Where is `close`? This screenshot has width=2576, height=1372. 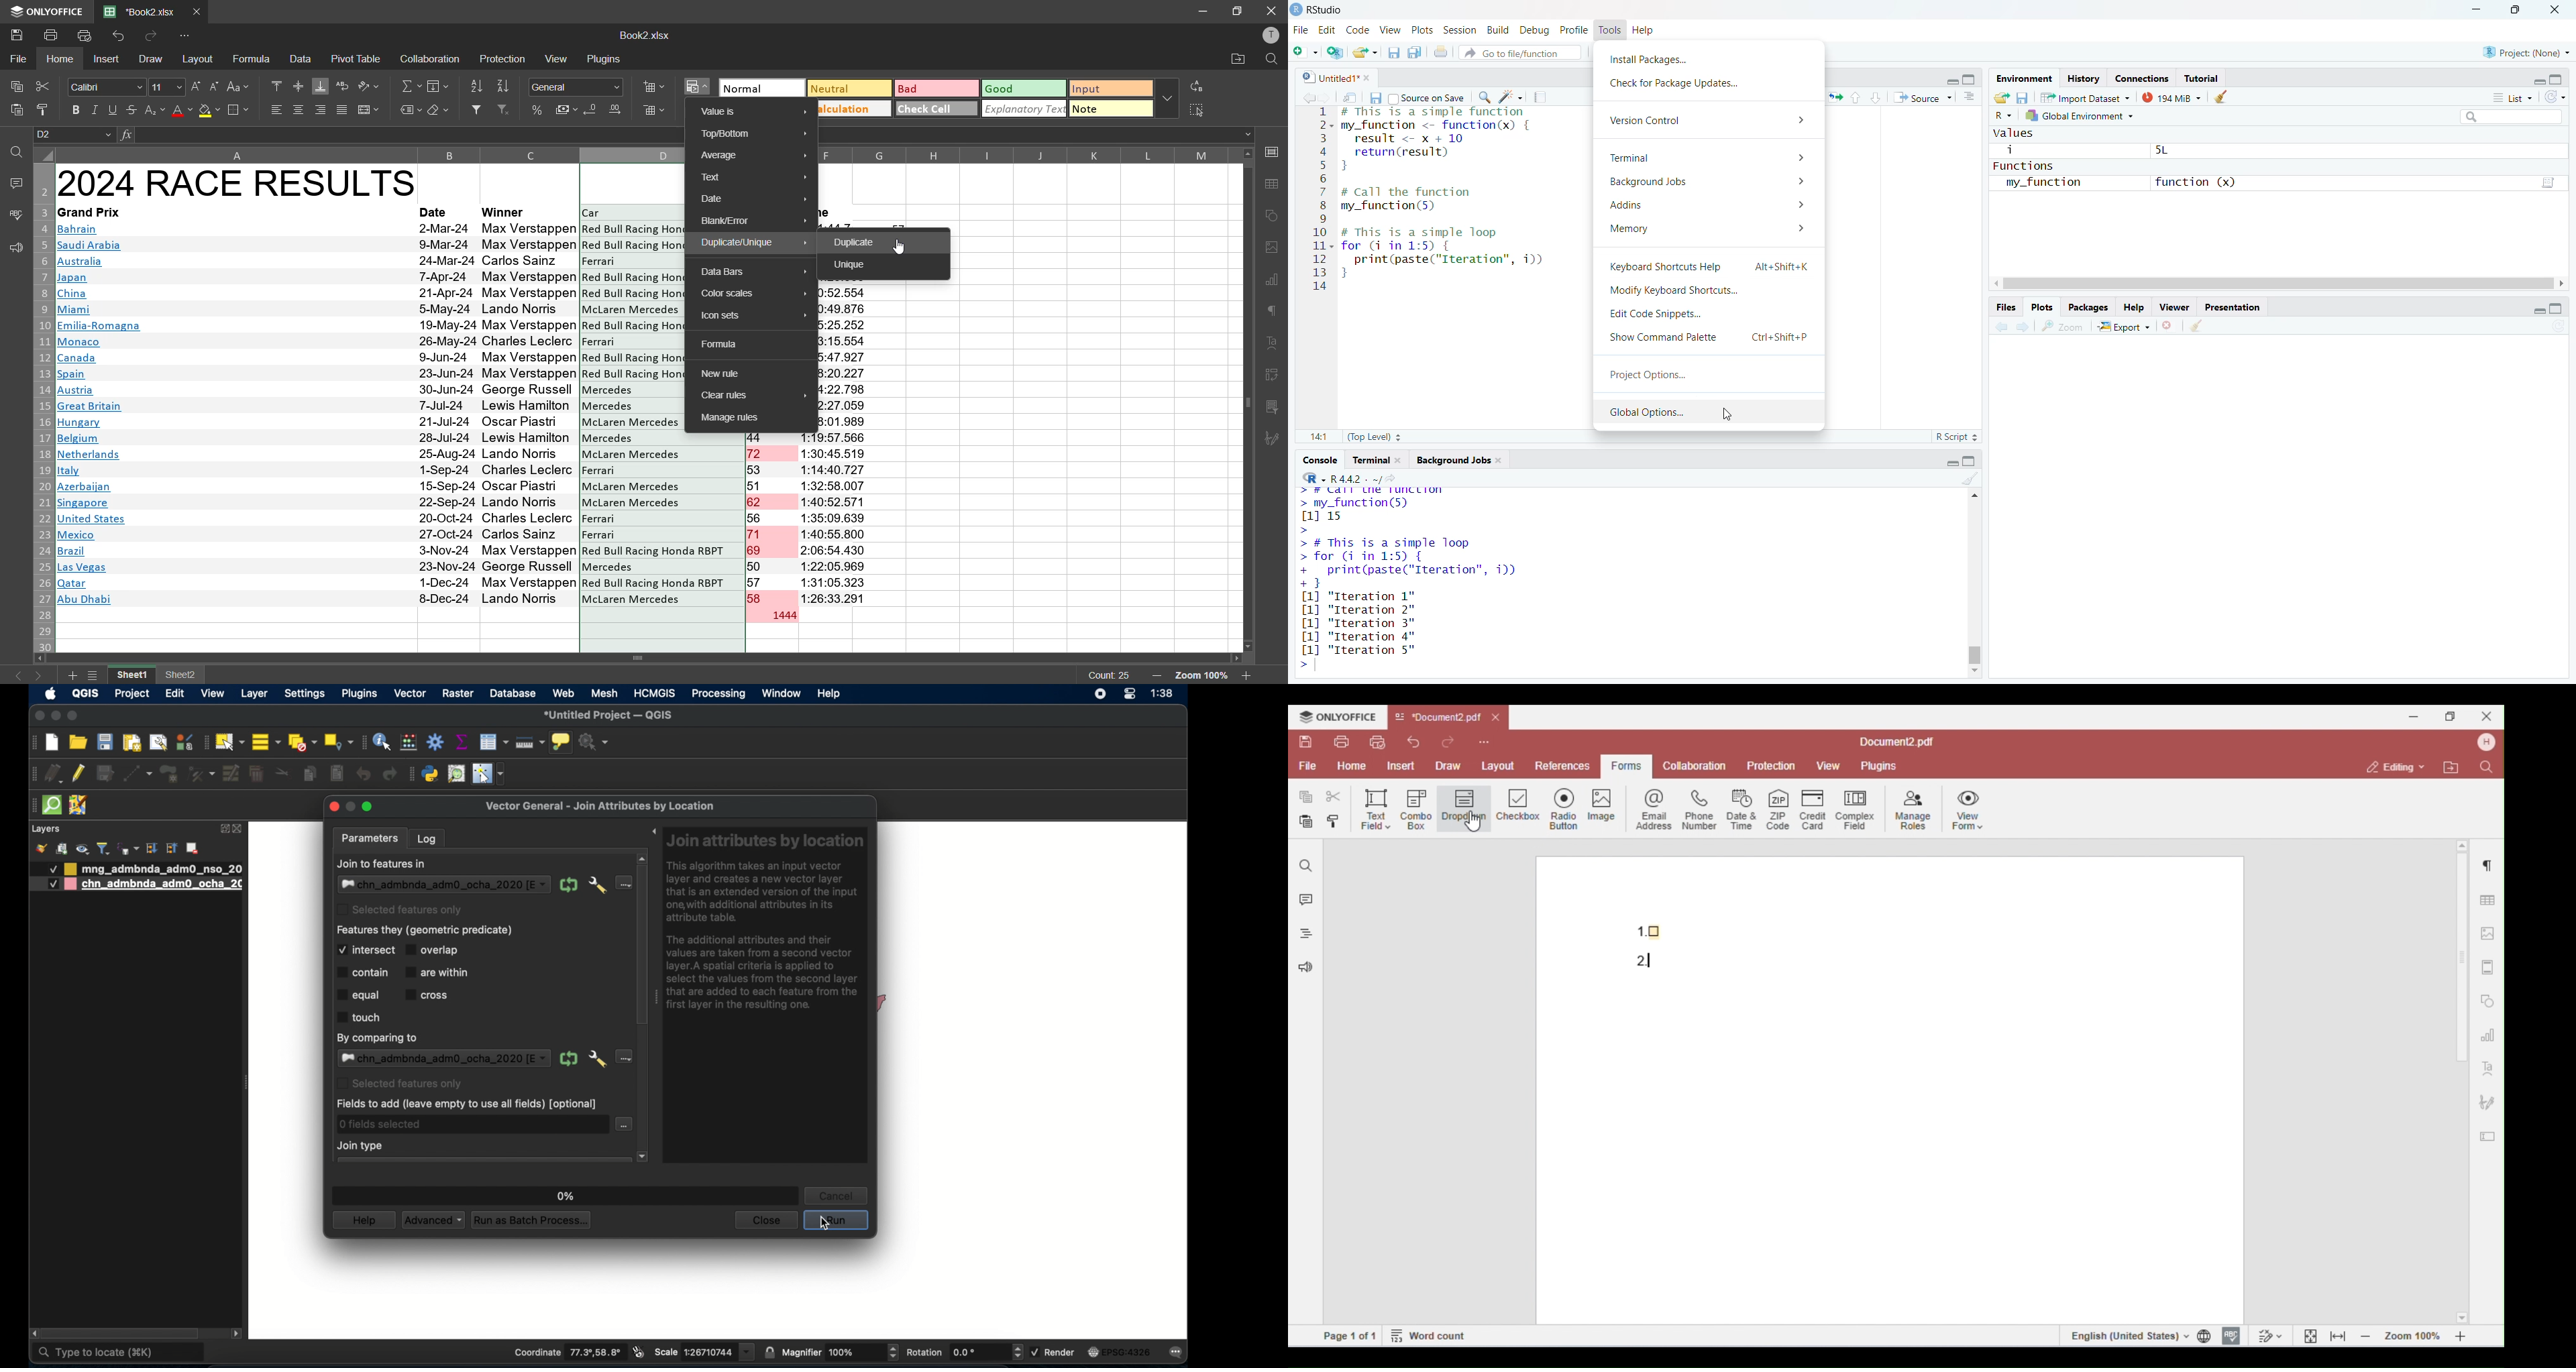
close is located at coordinates (241, 830).